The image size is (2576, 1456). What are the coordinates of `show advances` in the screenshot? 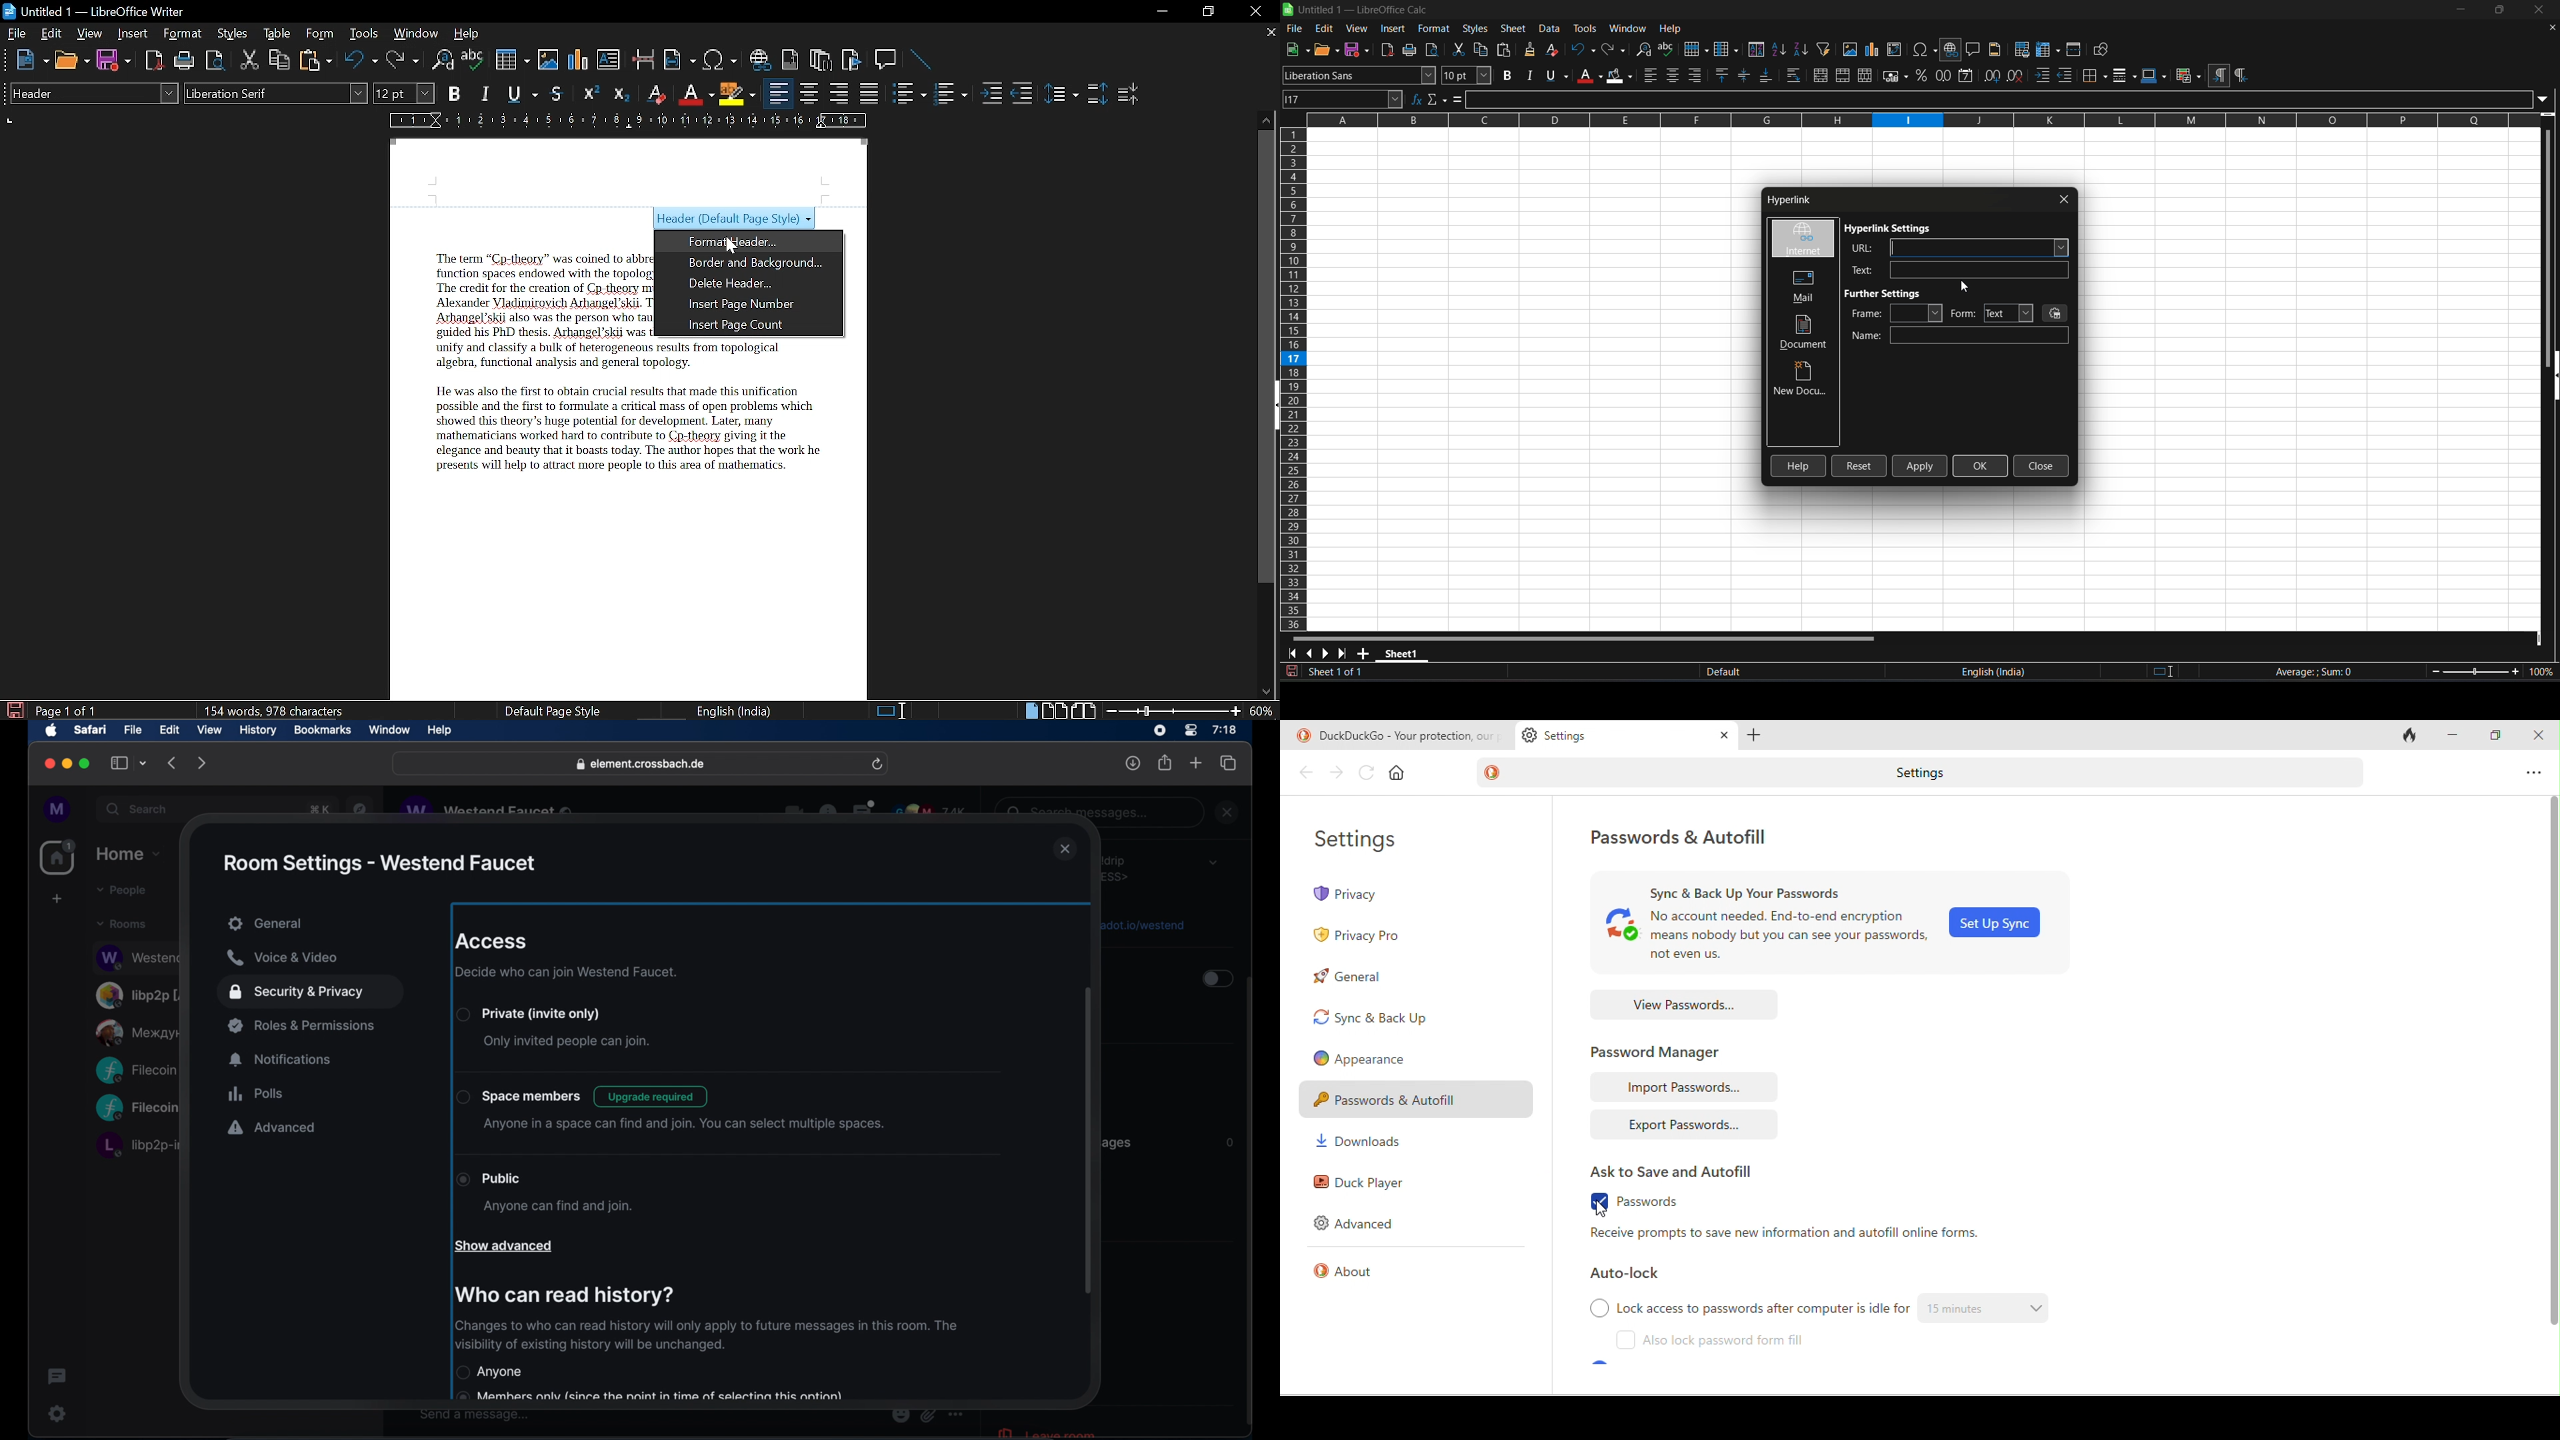 It's located at (507, 1247).